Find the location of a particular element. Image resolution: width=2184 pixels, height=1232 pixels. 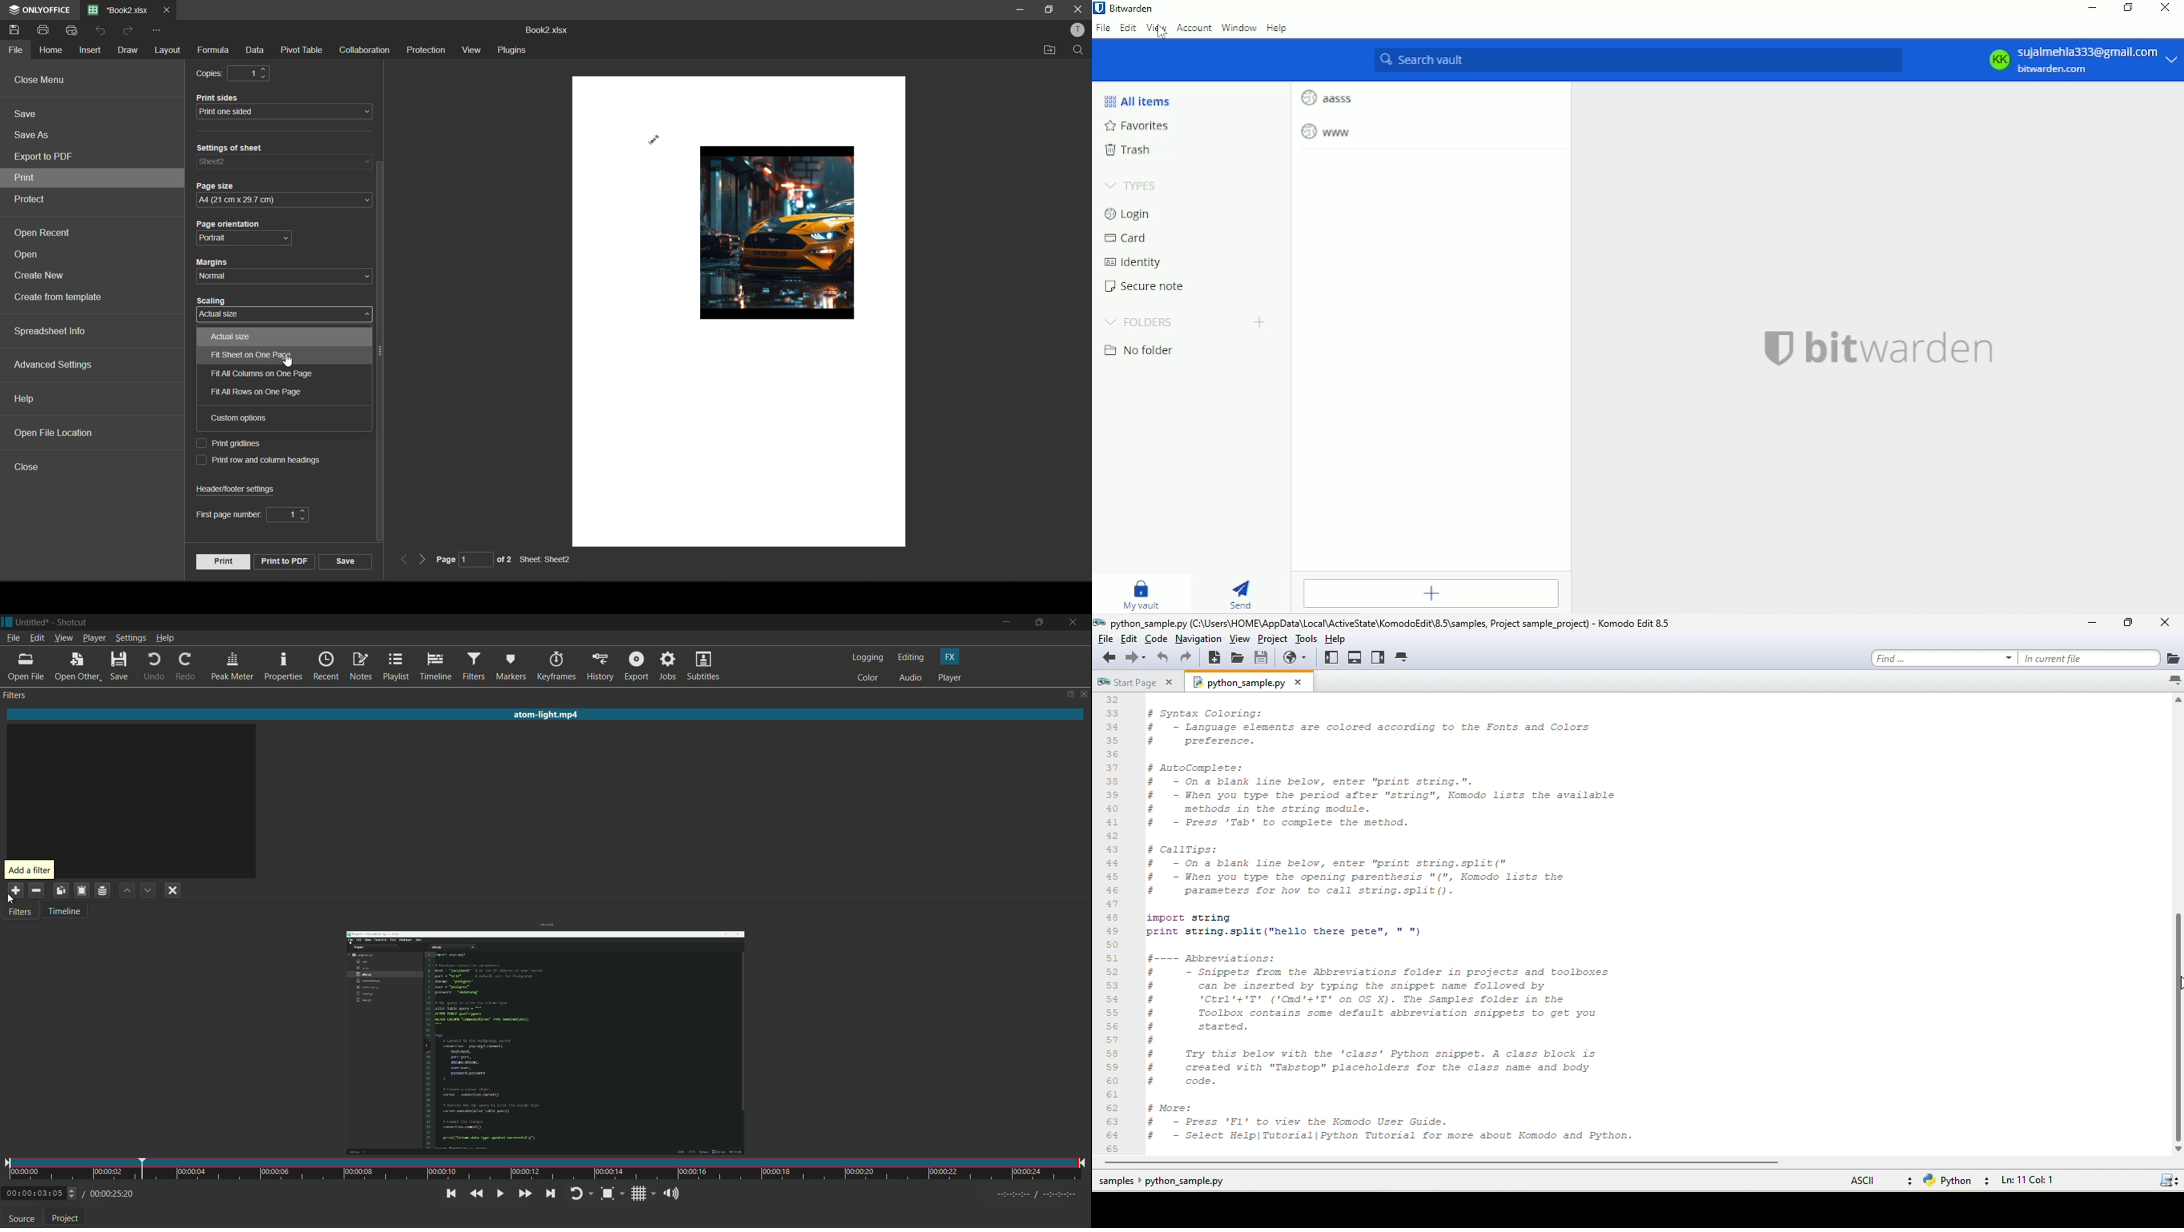

first page number is located at coordinates (249, 515).